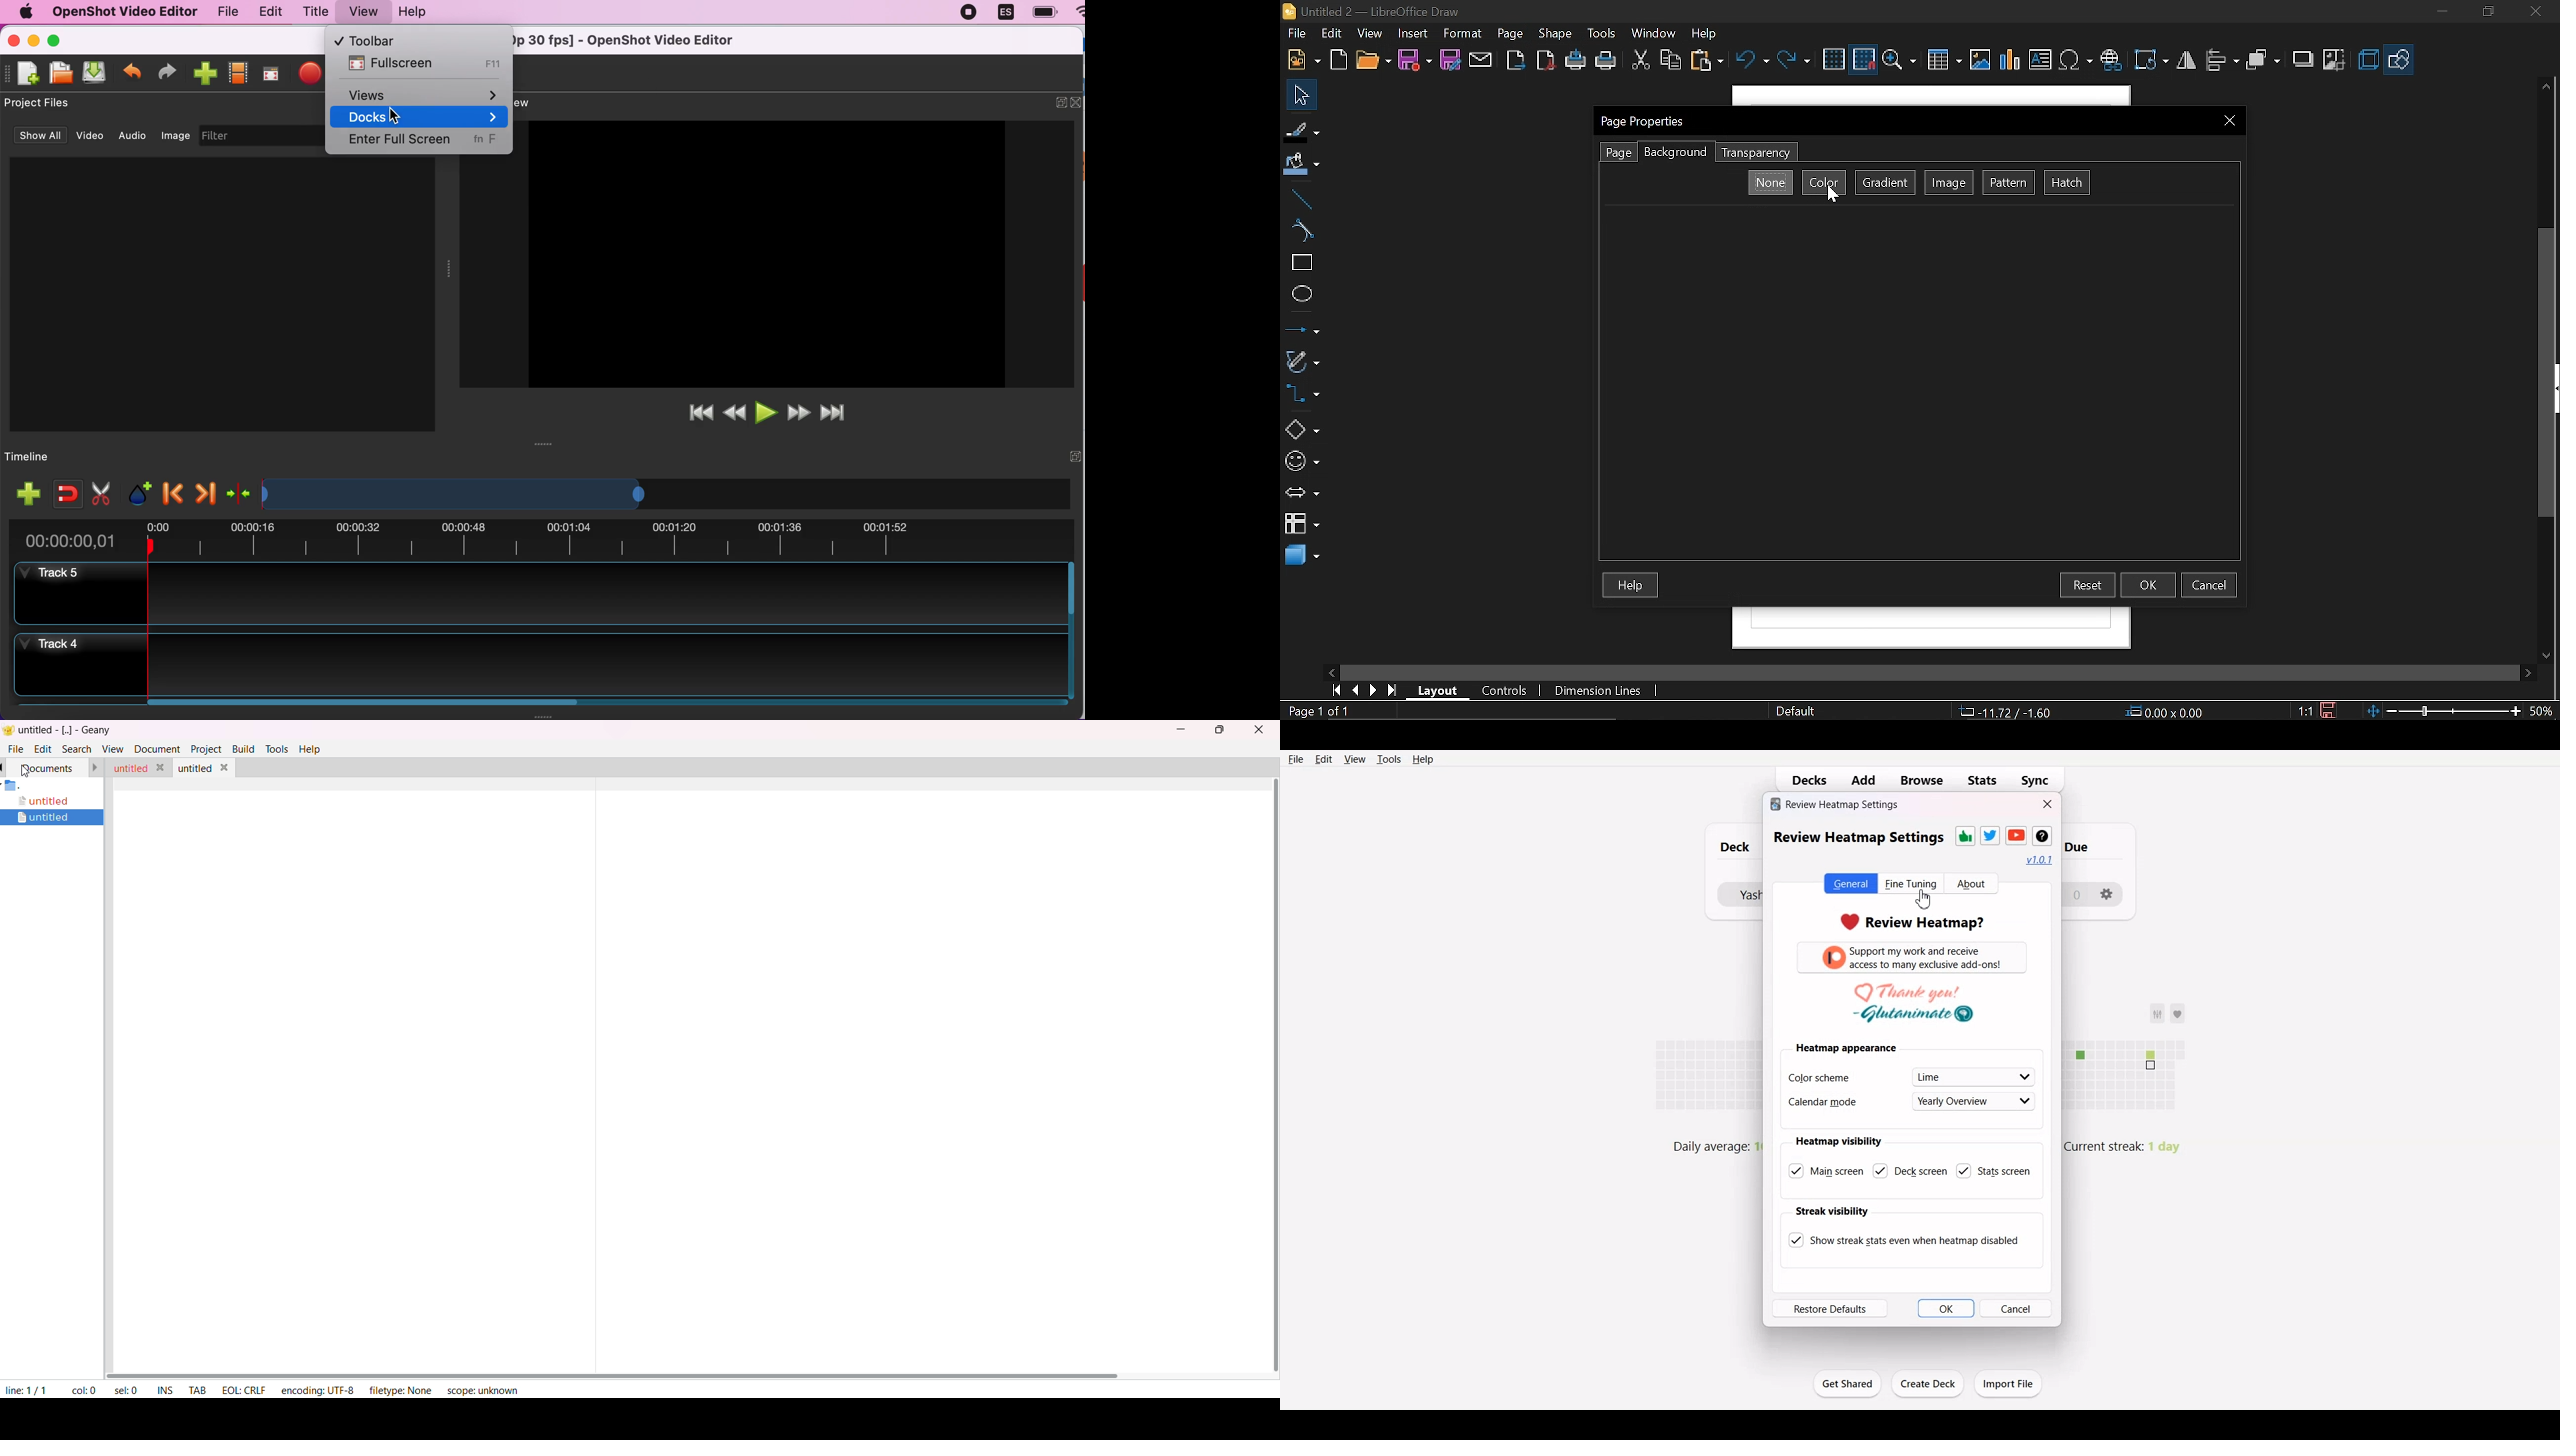 The height and width of the screenshot is (1456, 2576). What do you see at coordinates (1395, 691) in the screenshot?
I see `Go to last page` at bounding box center [1395, 691].